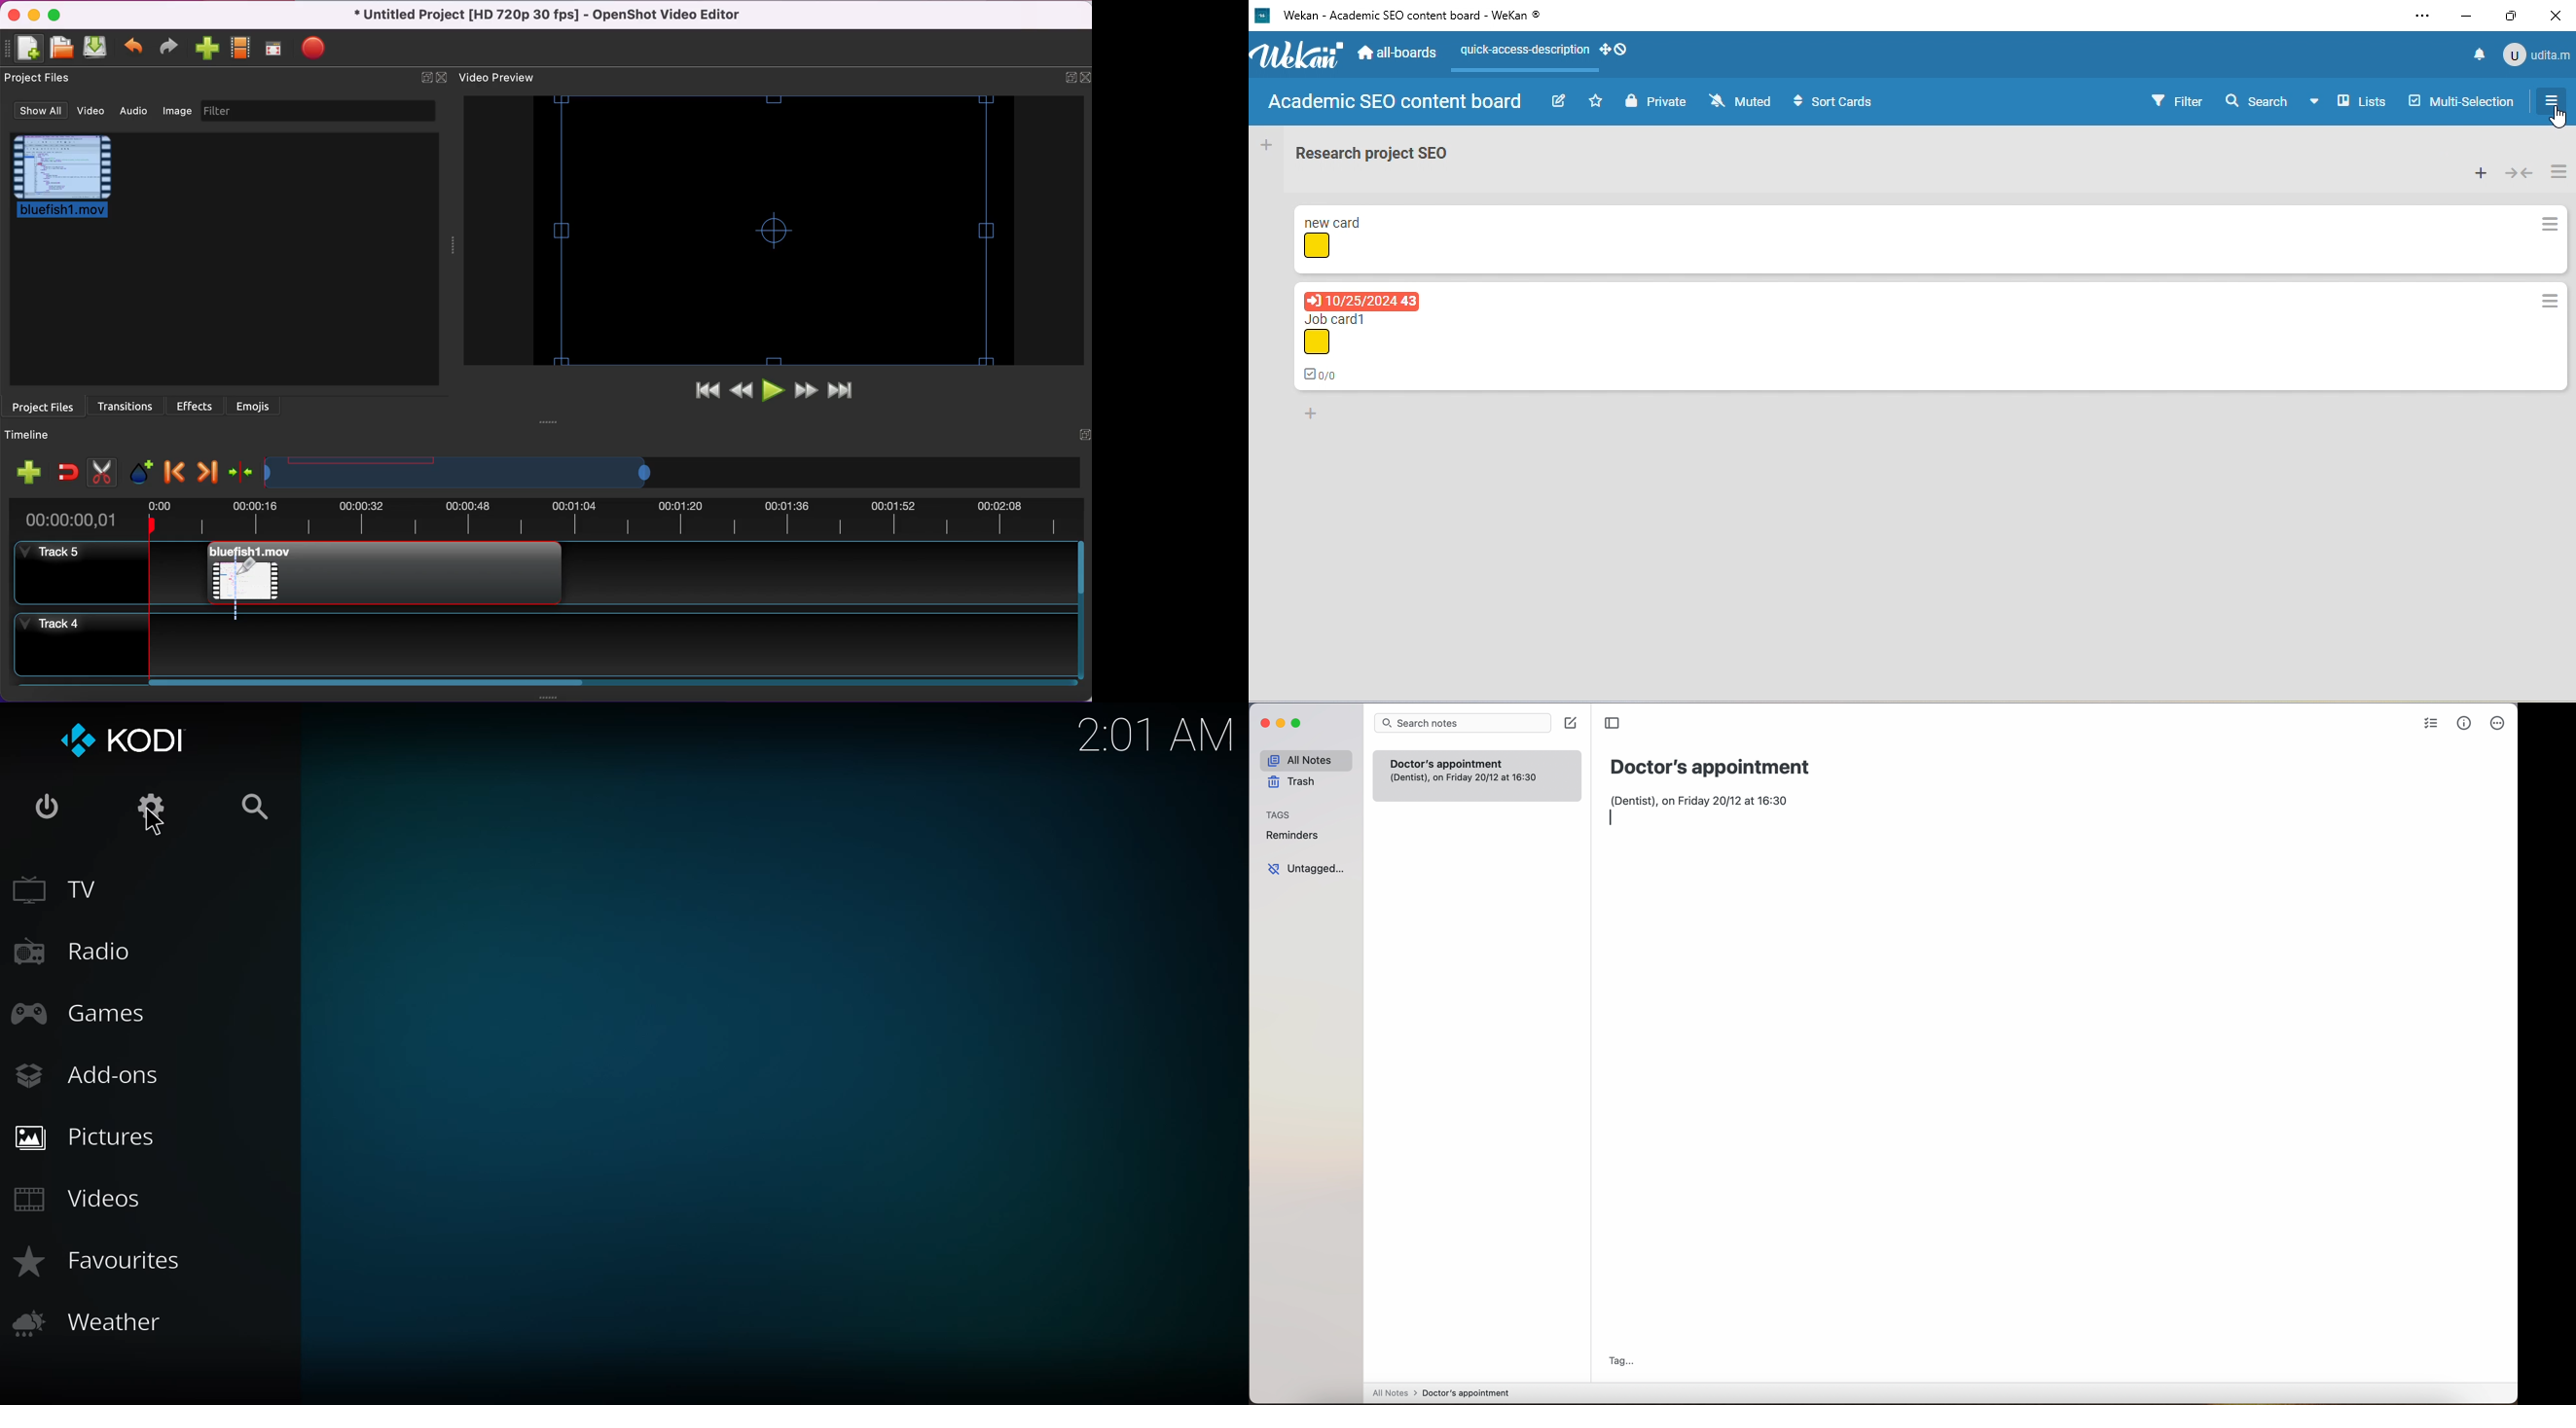  Describe the element at coordinates (1306, 760) in the screenshot. I see `all notes` at that location.